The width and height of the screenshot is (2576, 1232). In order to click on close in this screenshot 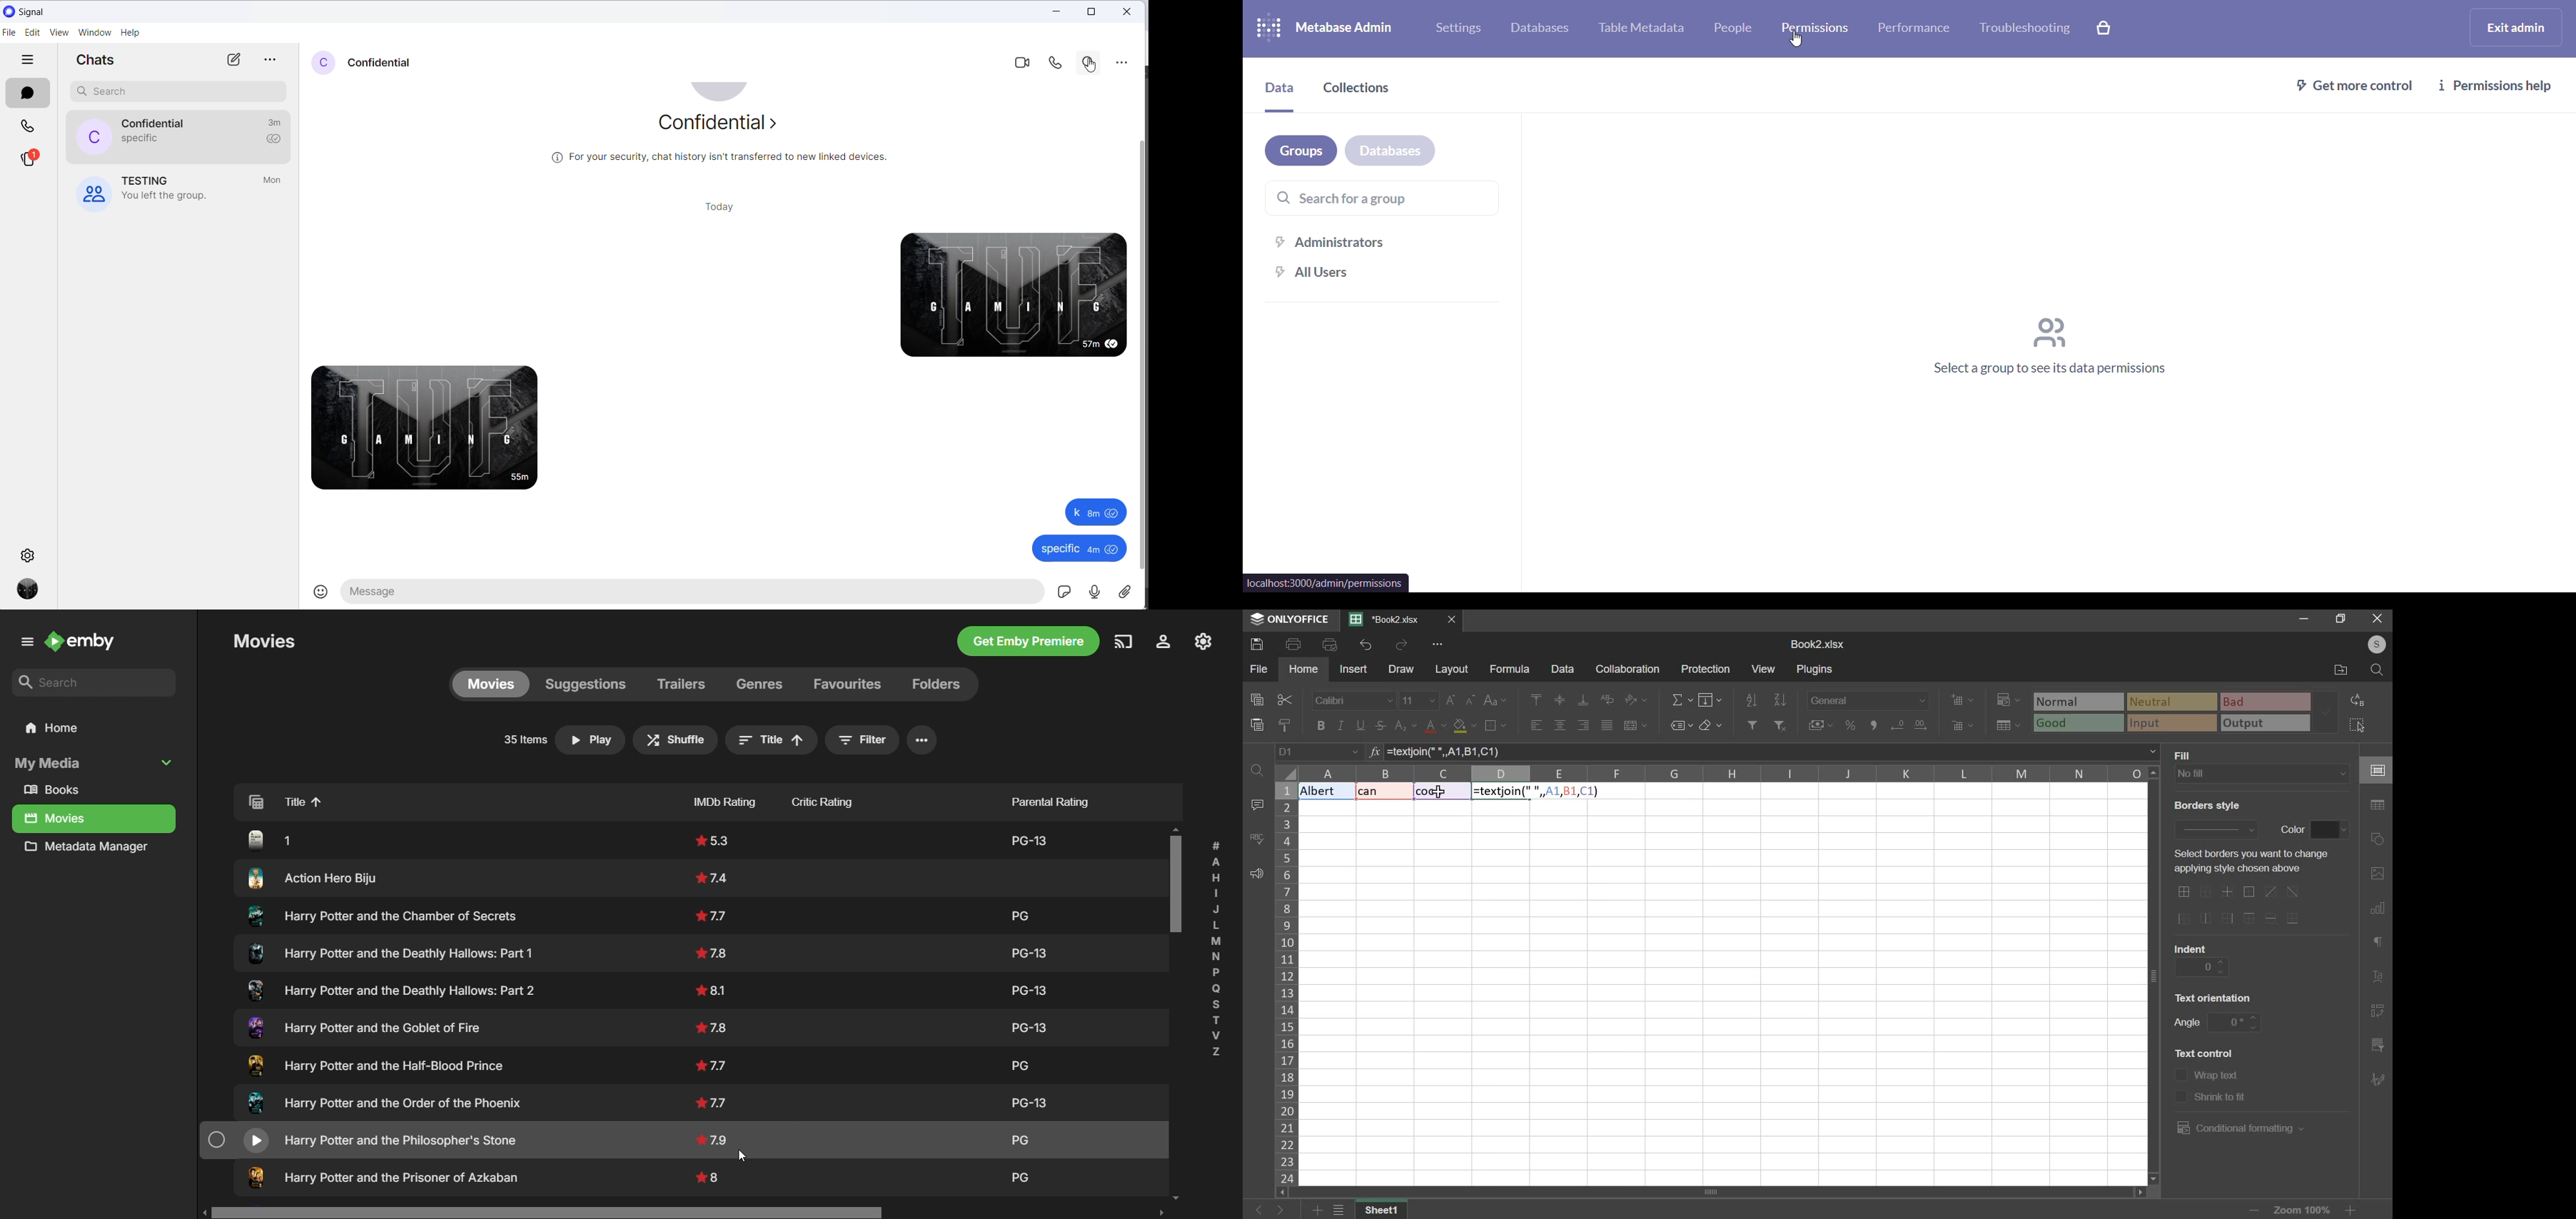, I will do `click(1127, 11)`.